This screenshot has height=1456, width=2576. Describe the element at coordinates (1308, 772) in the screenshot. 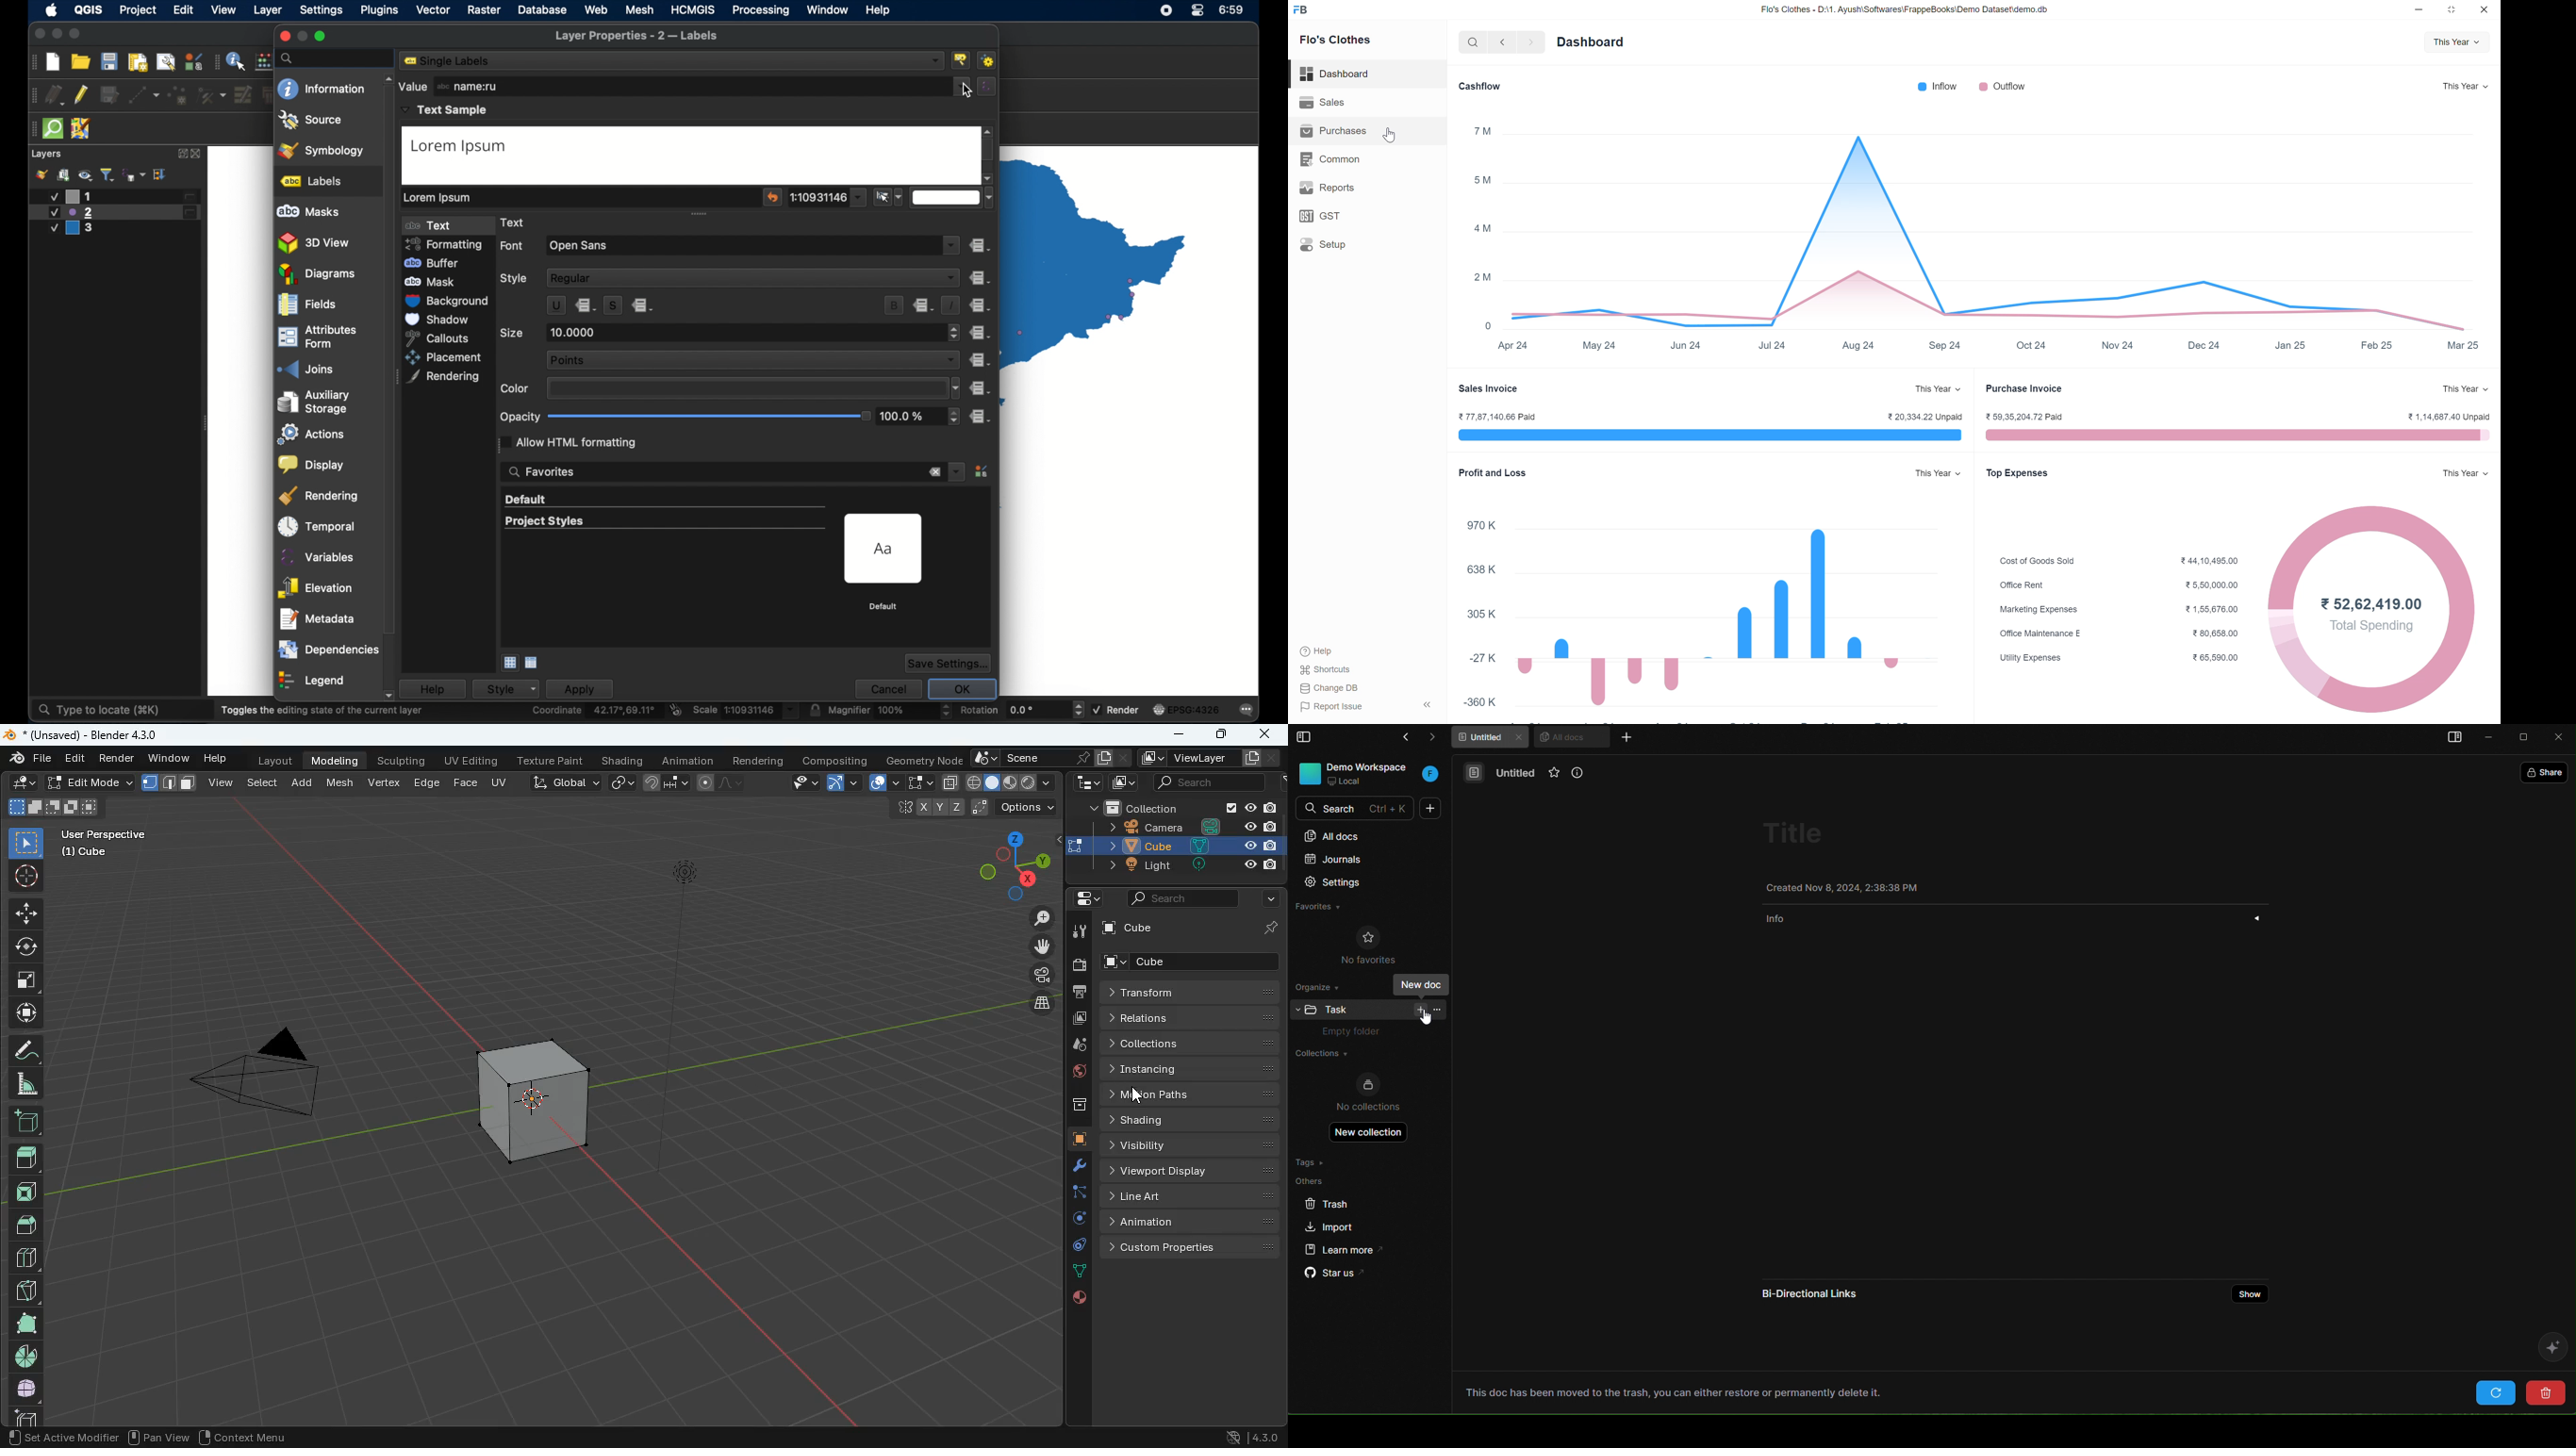

I see `workspace photo` at that location.